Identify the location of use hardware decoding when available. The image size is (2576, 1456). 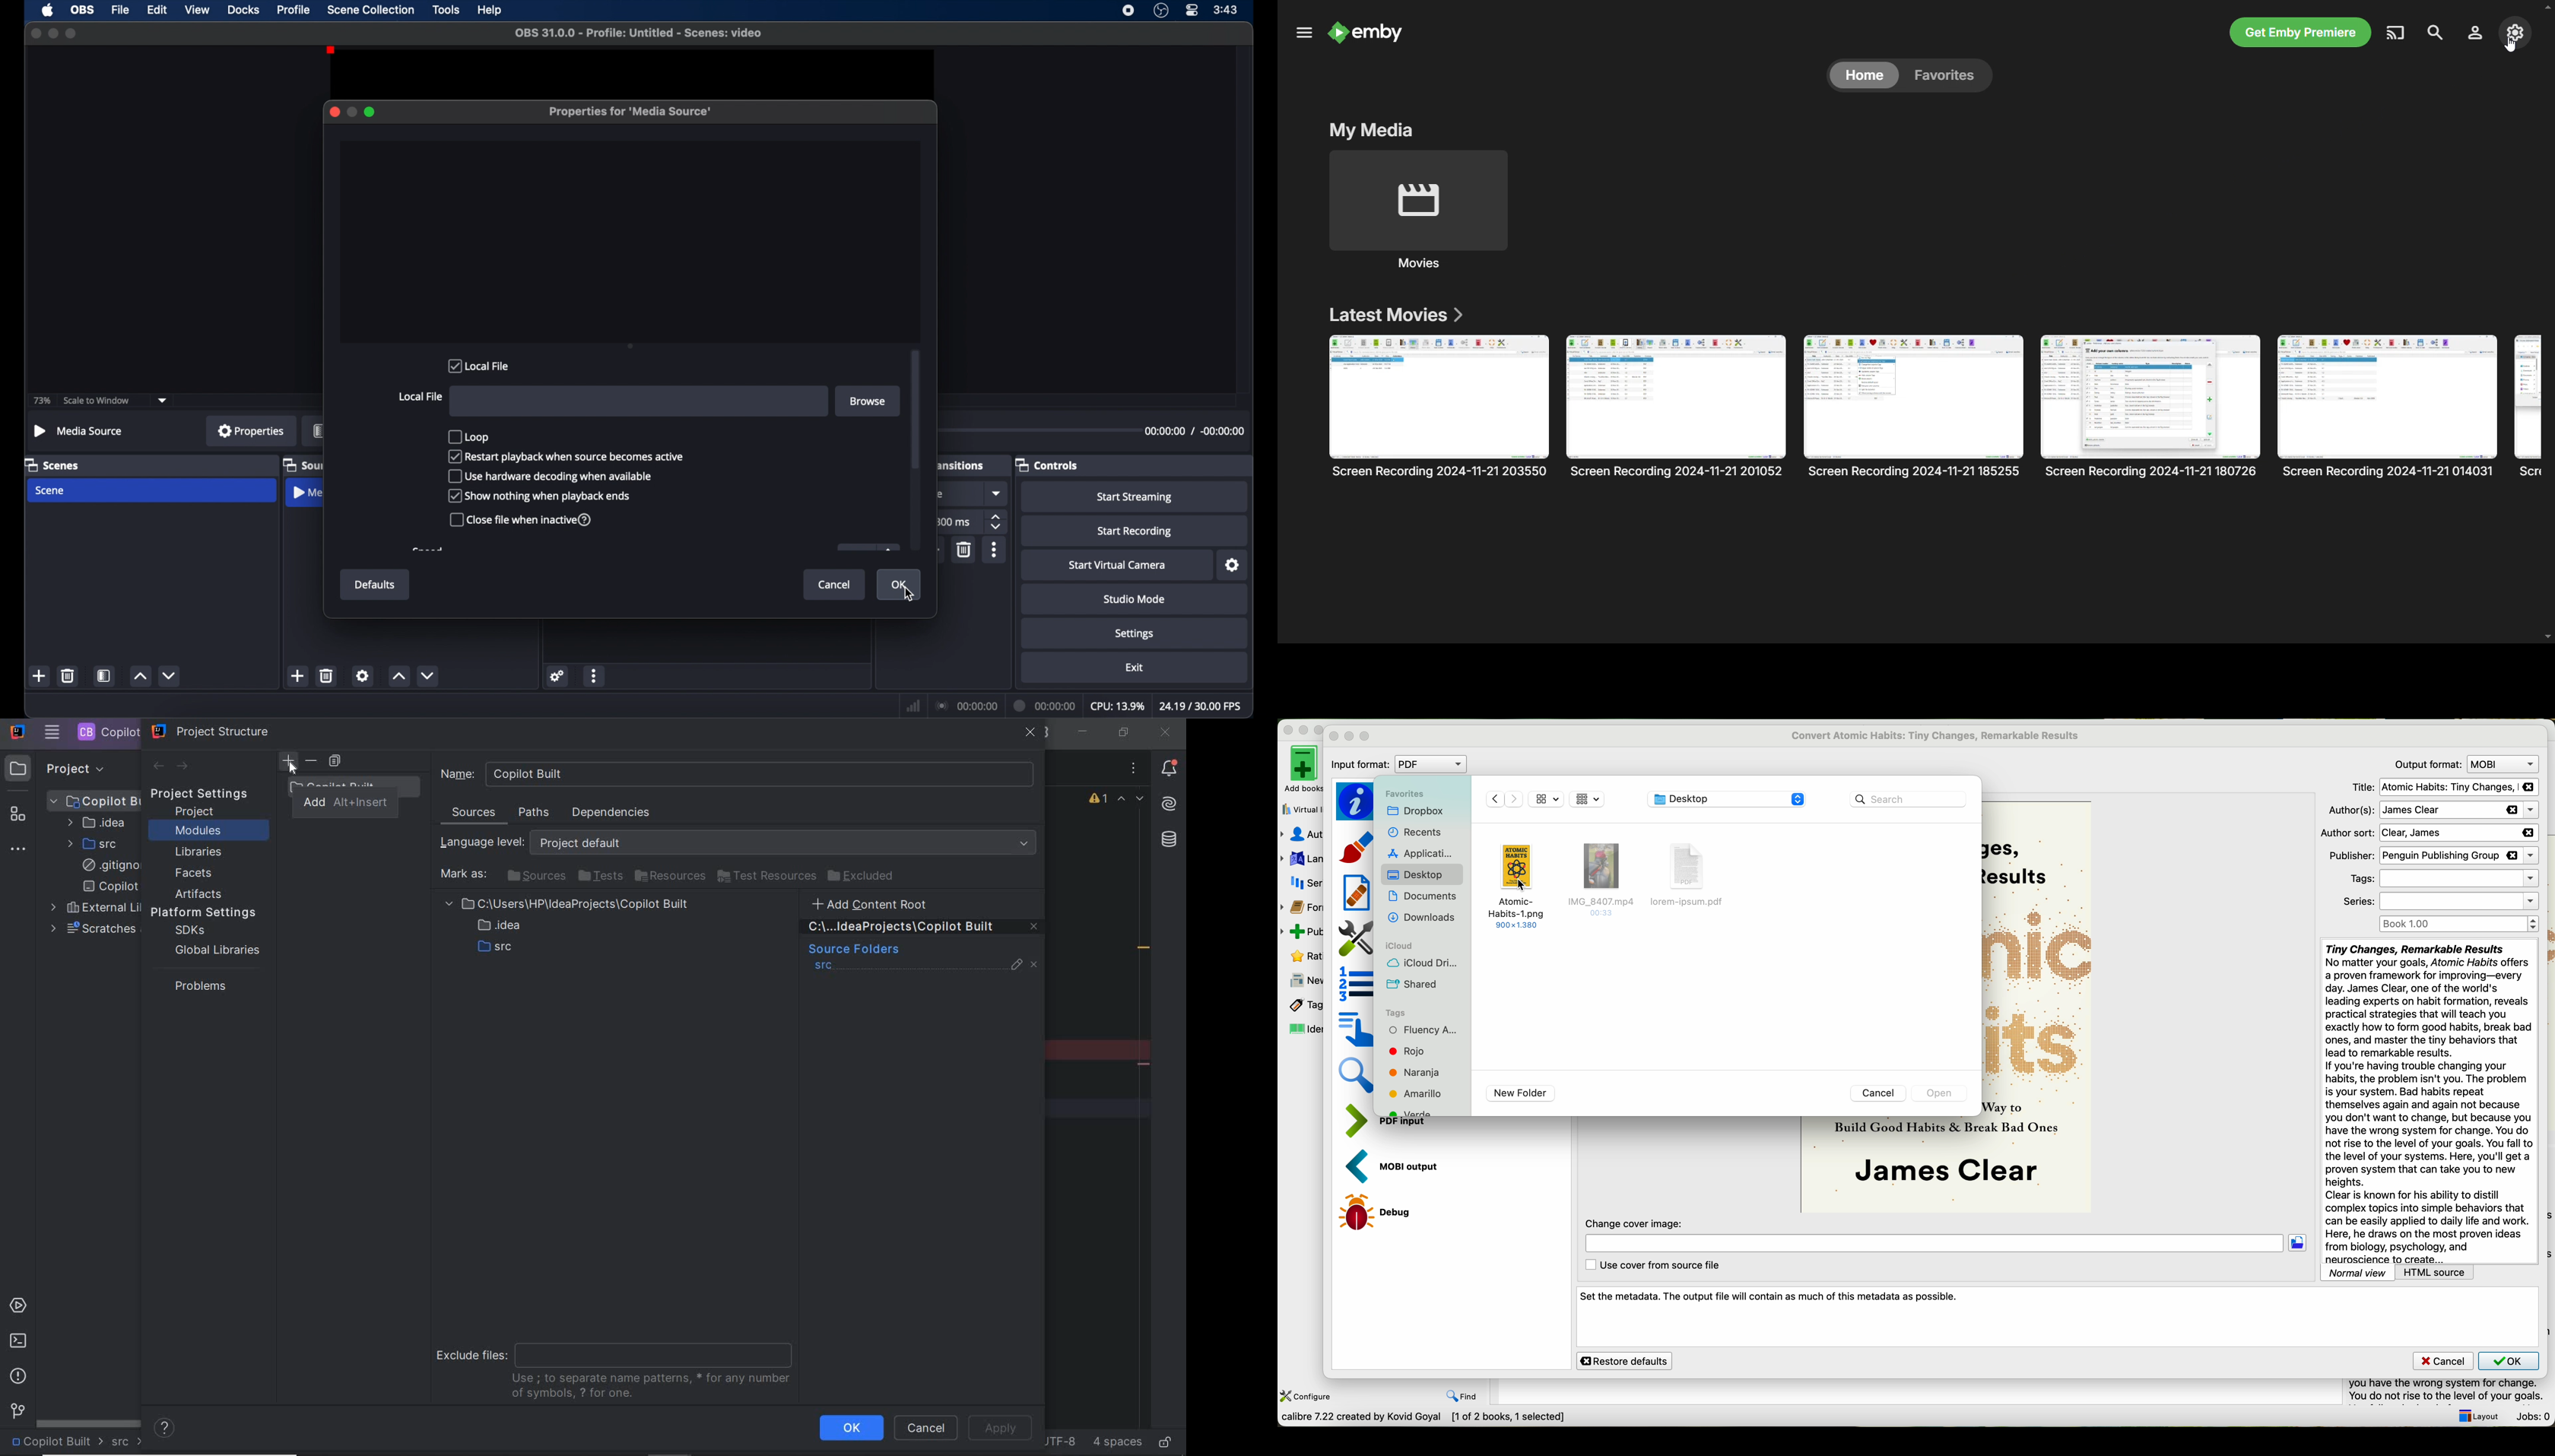
(548, 476).